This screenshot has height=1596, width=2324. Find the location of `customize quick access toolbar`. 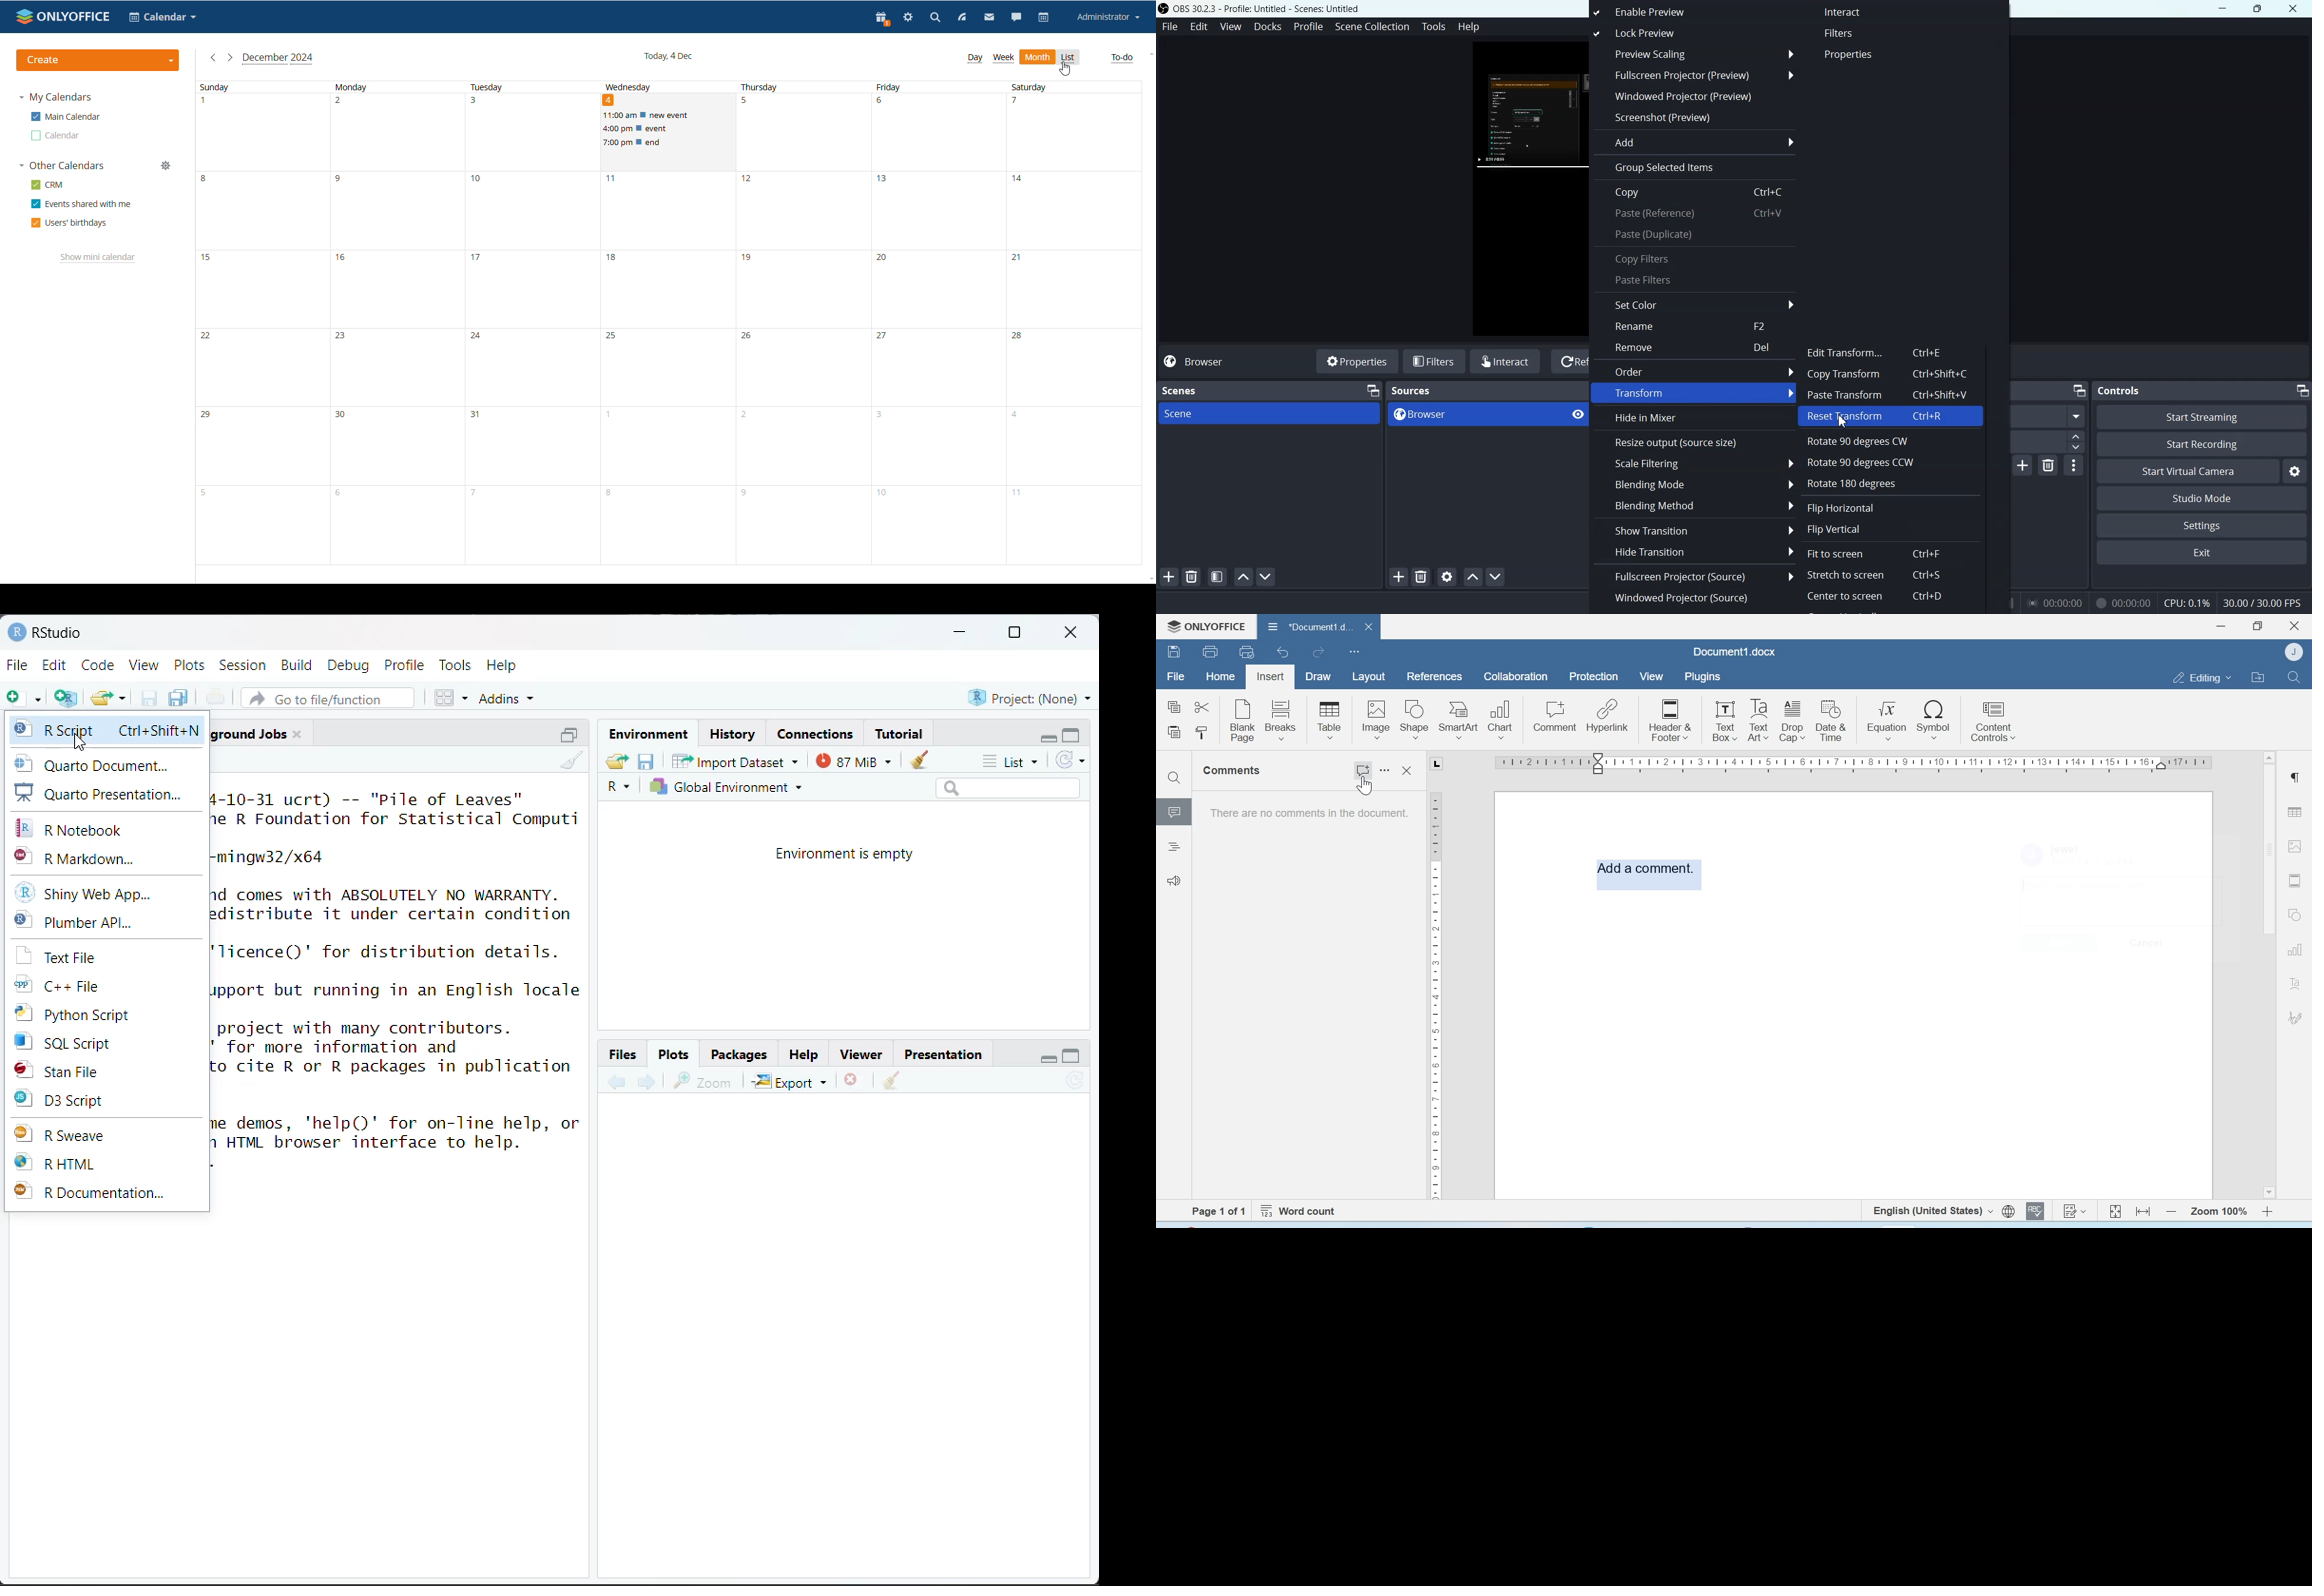

customize quick access toolbar is located at coordinates (1355, 651).